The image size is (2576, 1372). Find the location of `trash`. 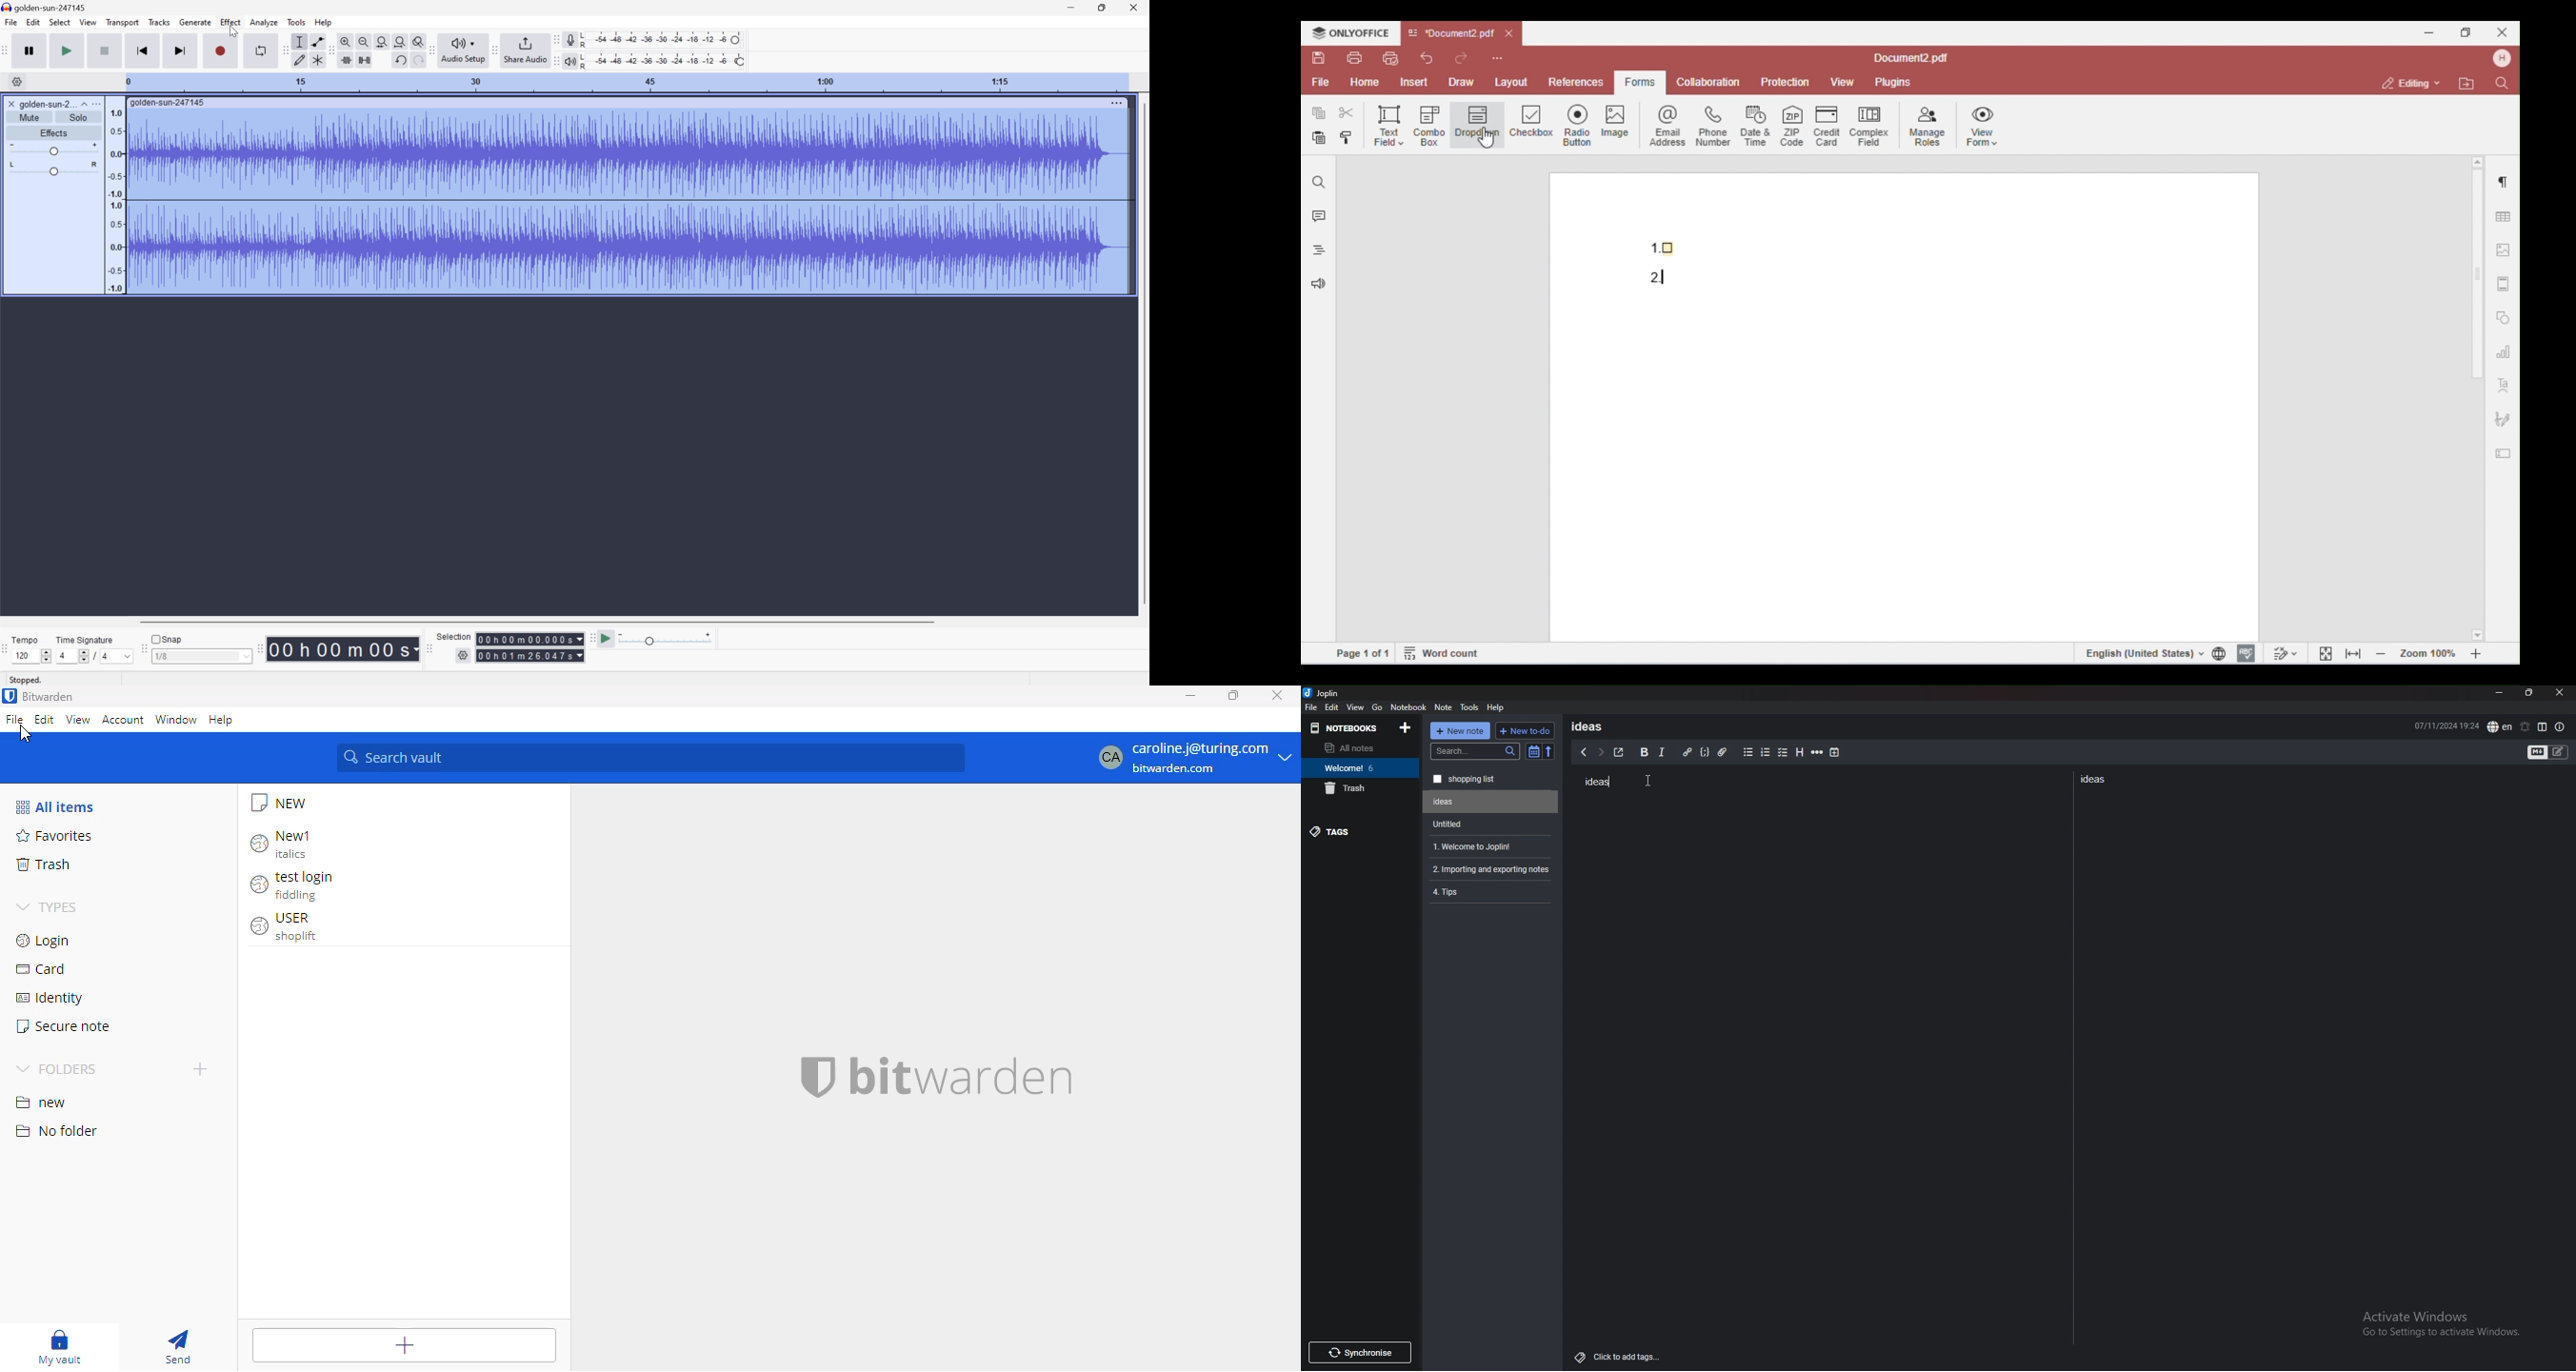

trash is located at coordinates (1360, 788).